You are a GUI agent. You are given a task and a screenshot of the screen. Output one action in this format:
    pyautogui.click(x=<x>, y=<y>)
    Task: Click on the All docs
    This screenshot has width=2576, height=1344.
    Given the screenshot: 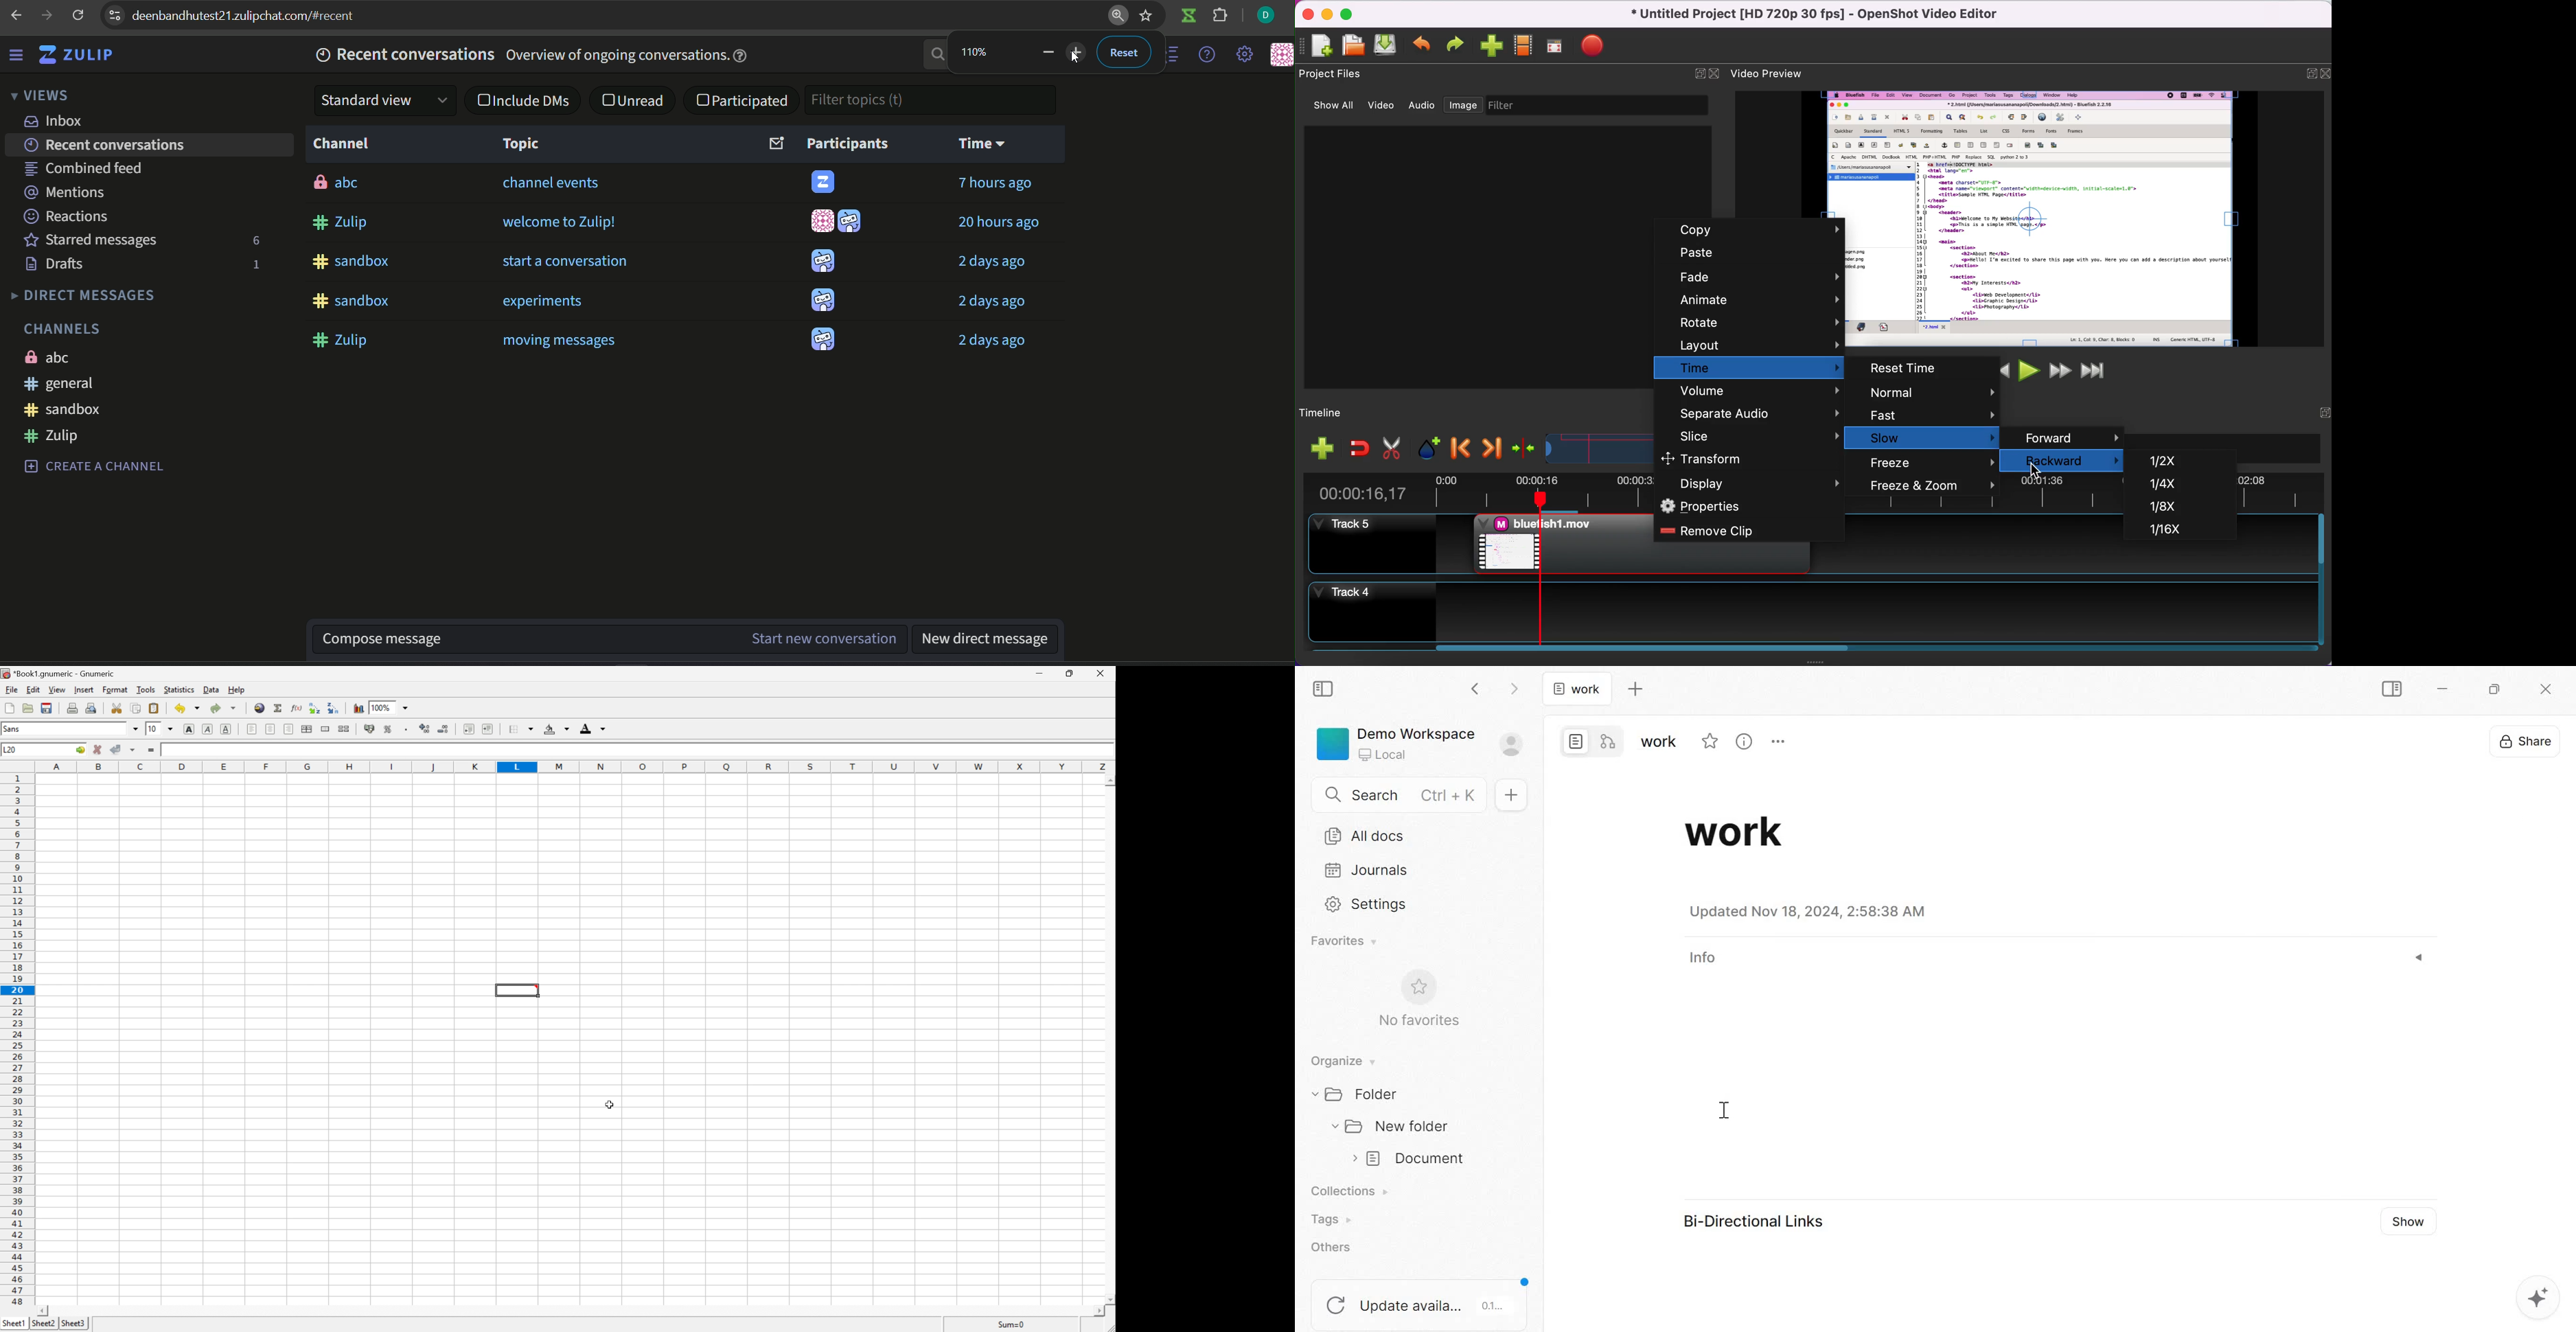 What is the action you would take?
    pyautogui.click(x=1365, y=836)
    